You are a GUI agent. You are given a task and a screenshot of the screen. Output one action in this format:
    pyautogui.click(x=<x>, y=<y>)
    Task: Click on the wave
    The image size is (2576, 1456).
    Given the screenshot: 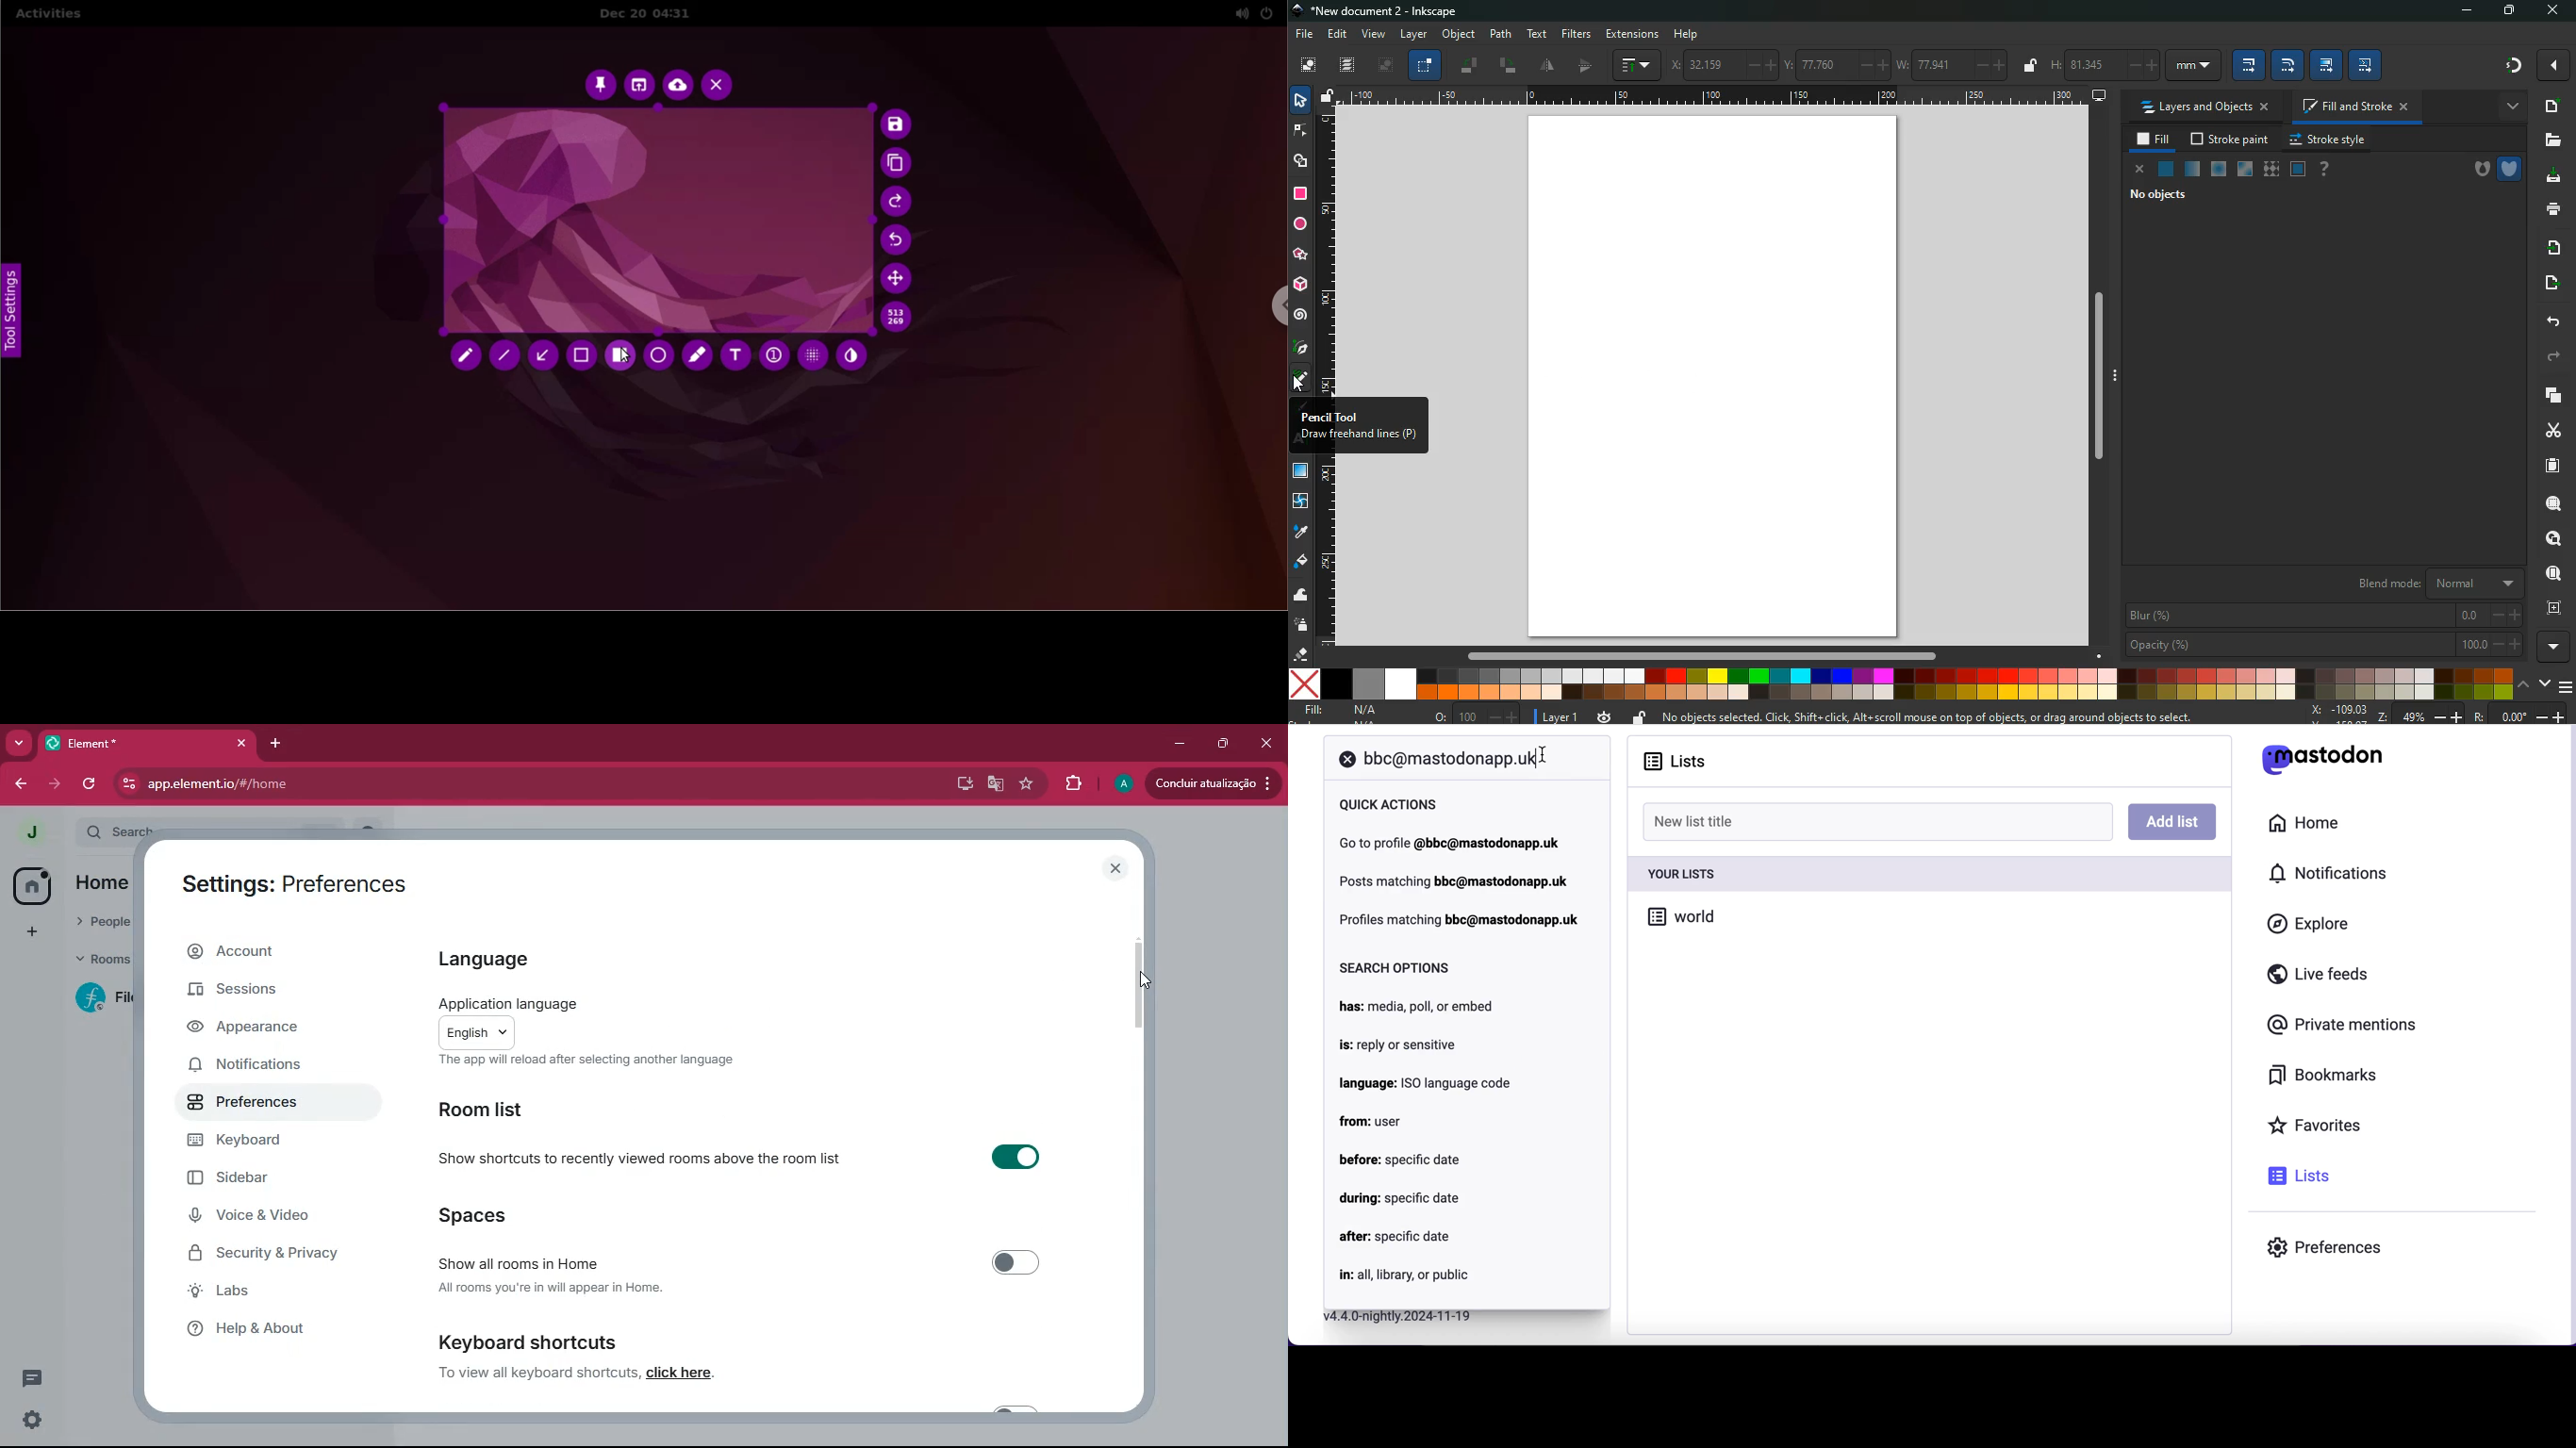 What is the action you would take?
    pyautogui.click(x=1302, y=597)
    